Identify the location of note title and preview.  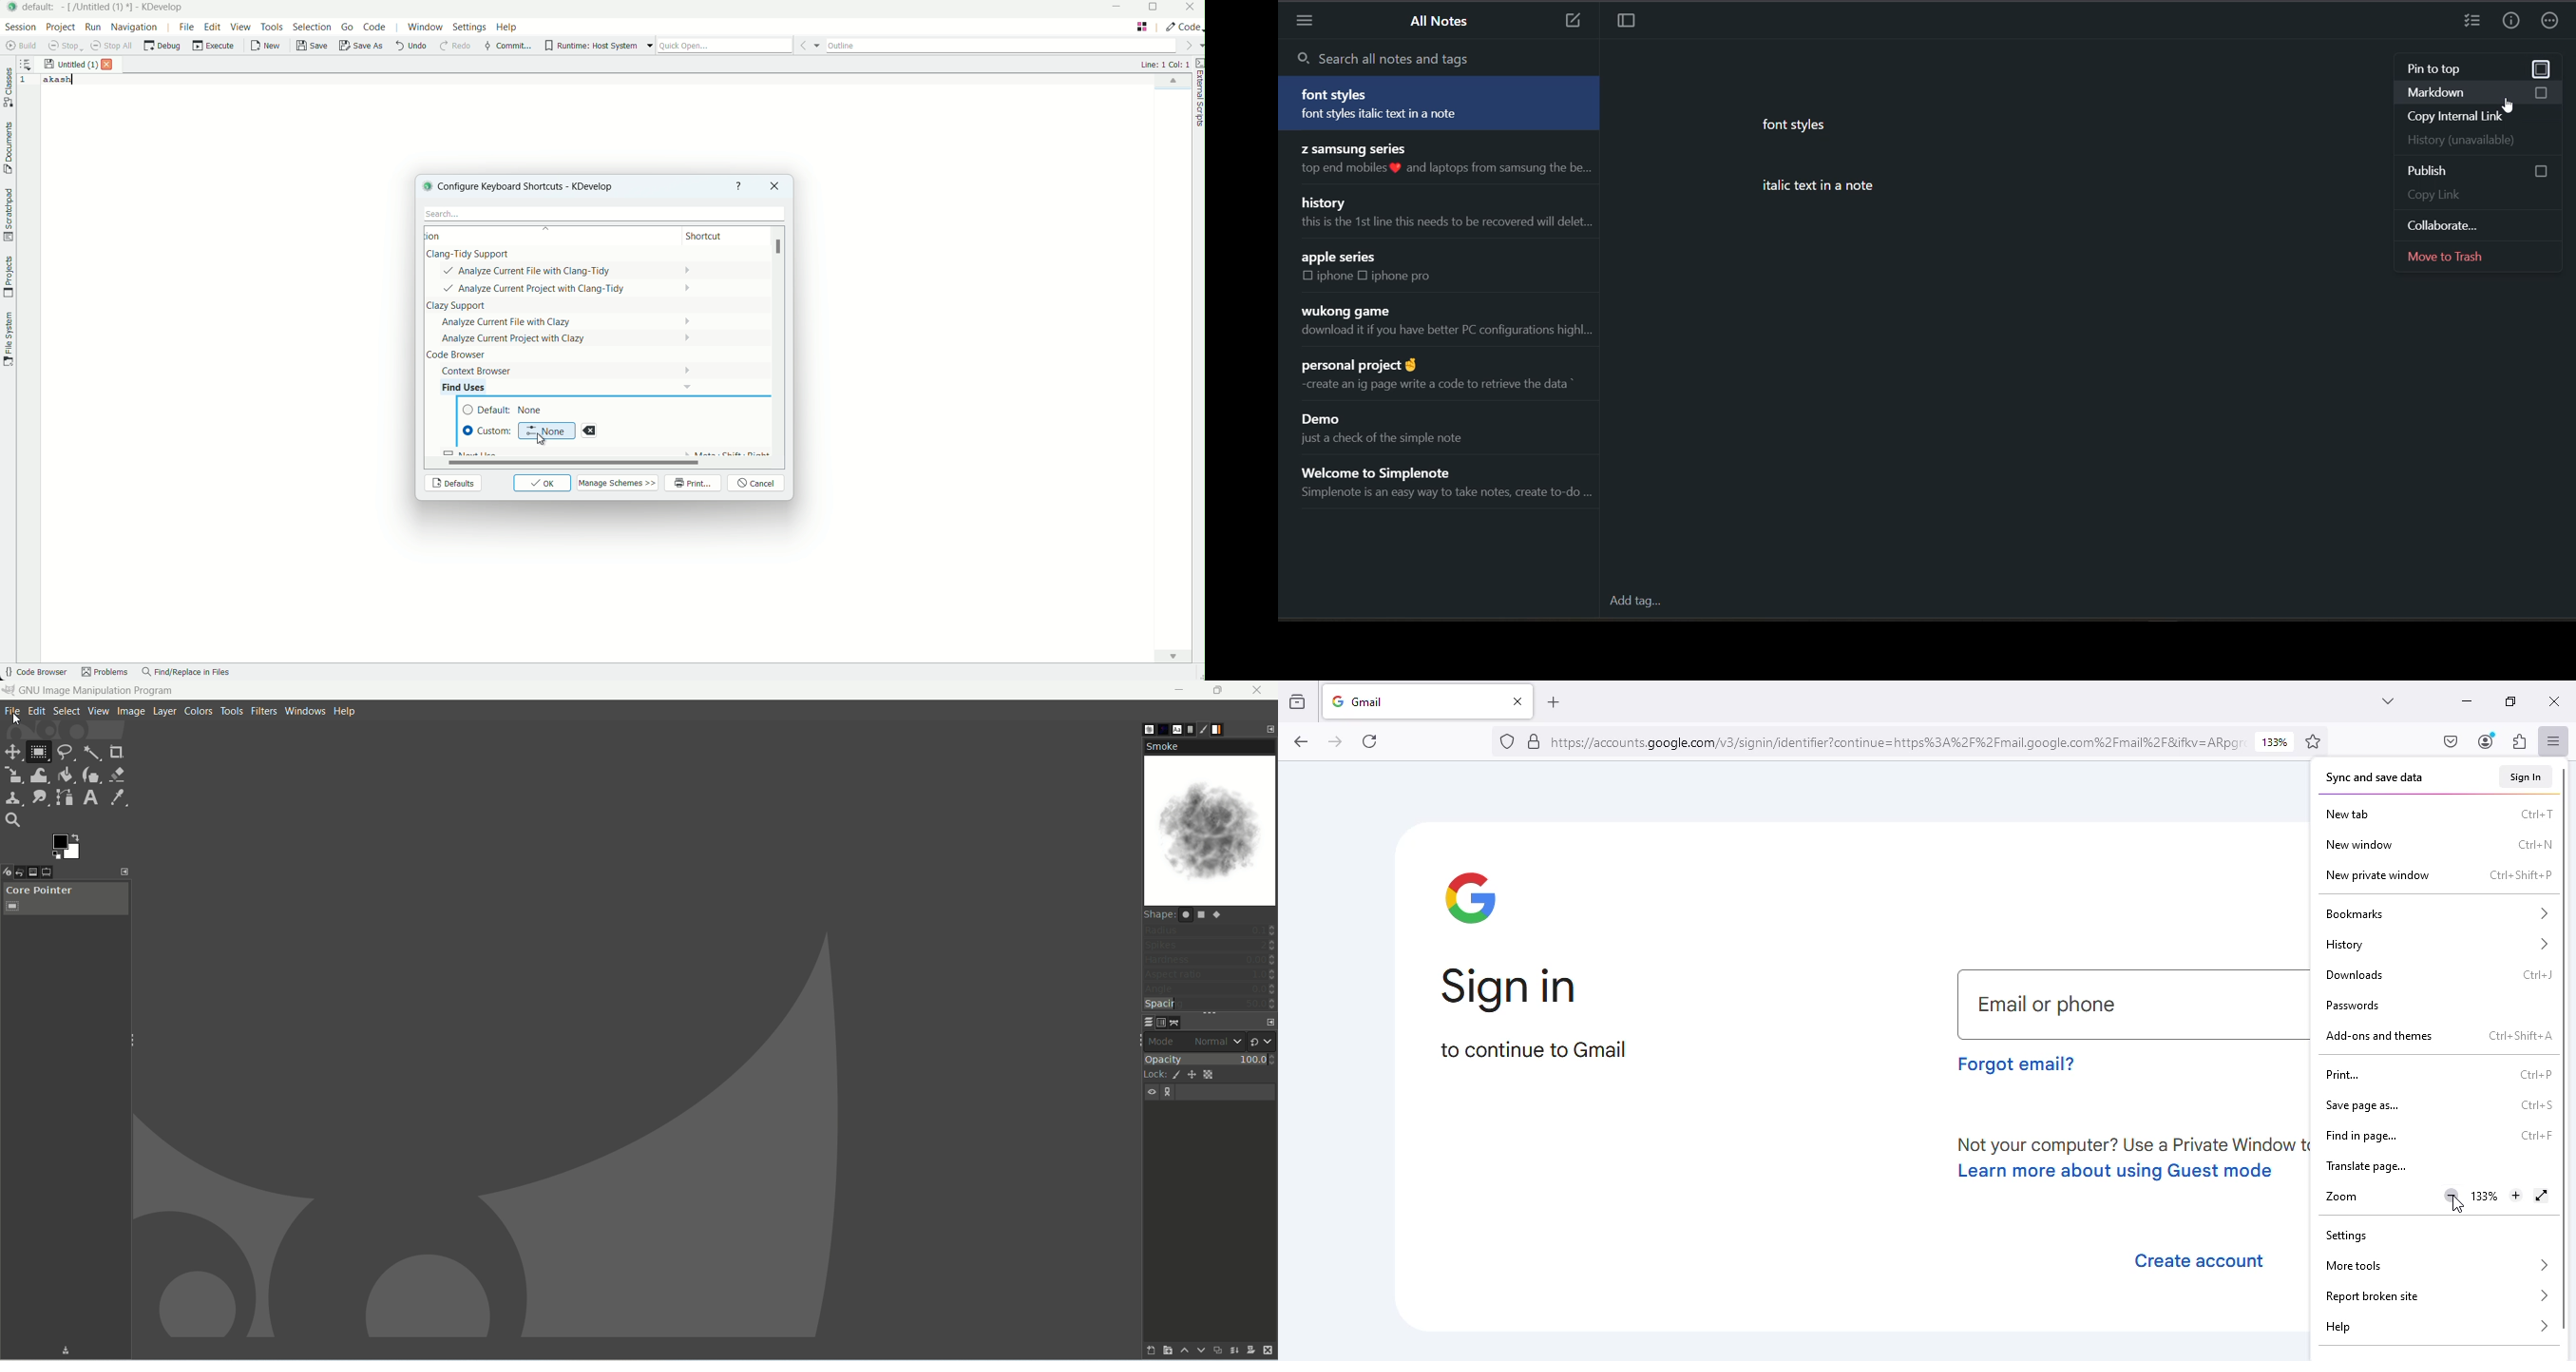
(1443, 322).